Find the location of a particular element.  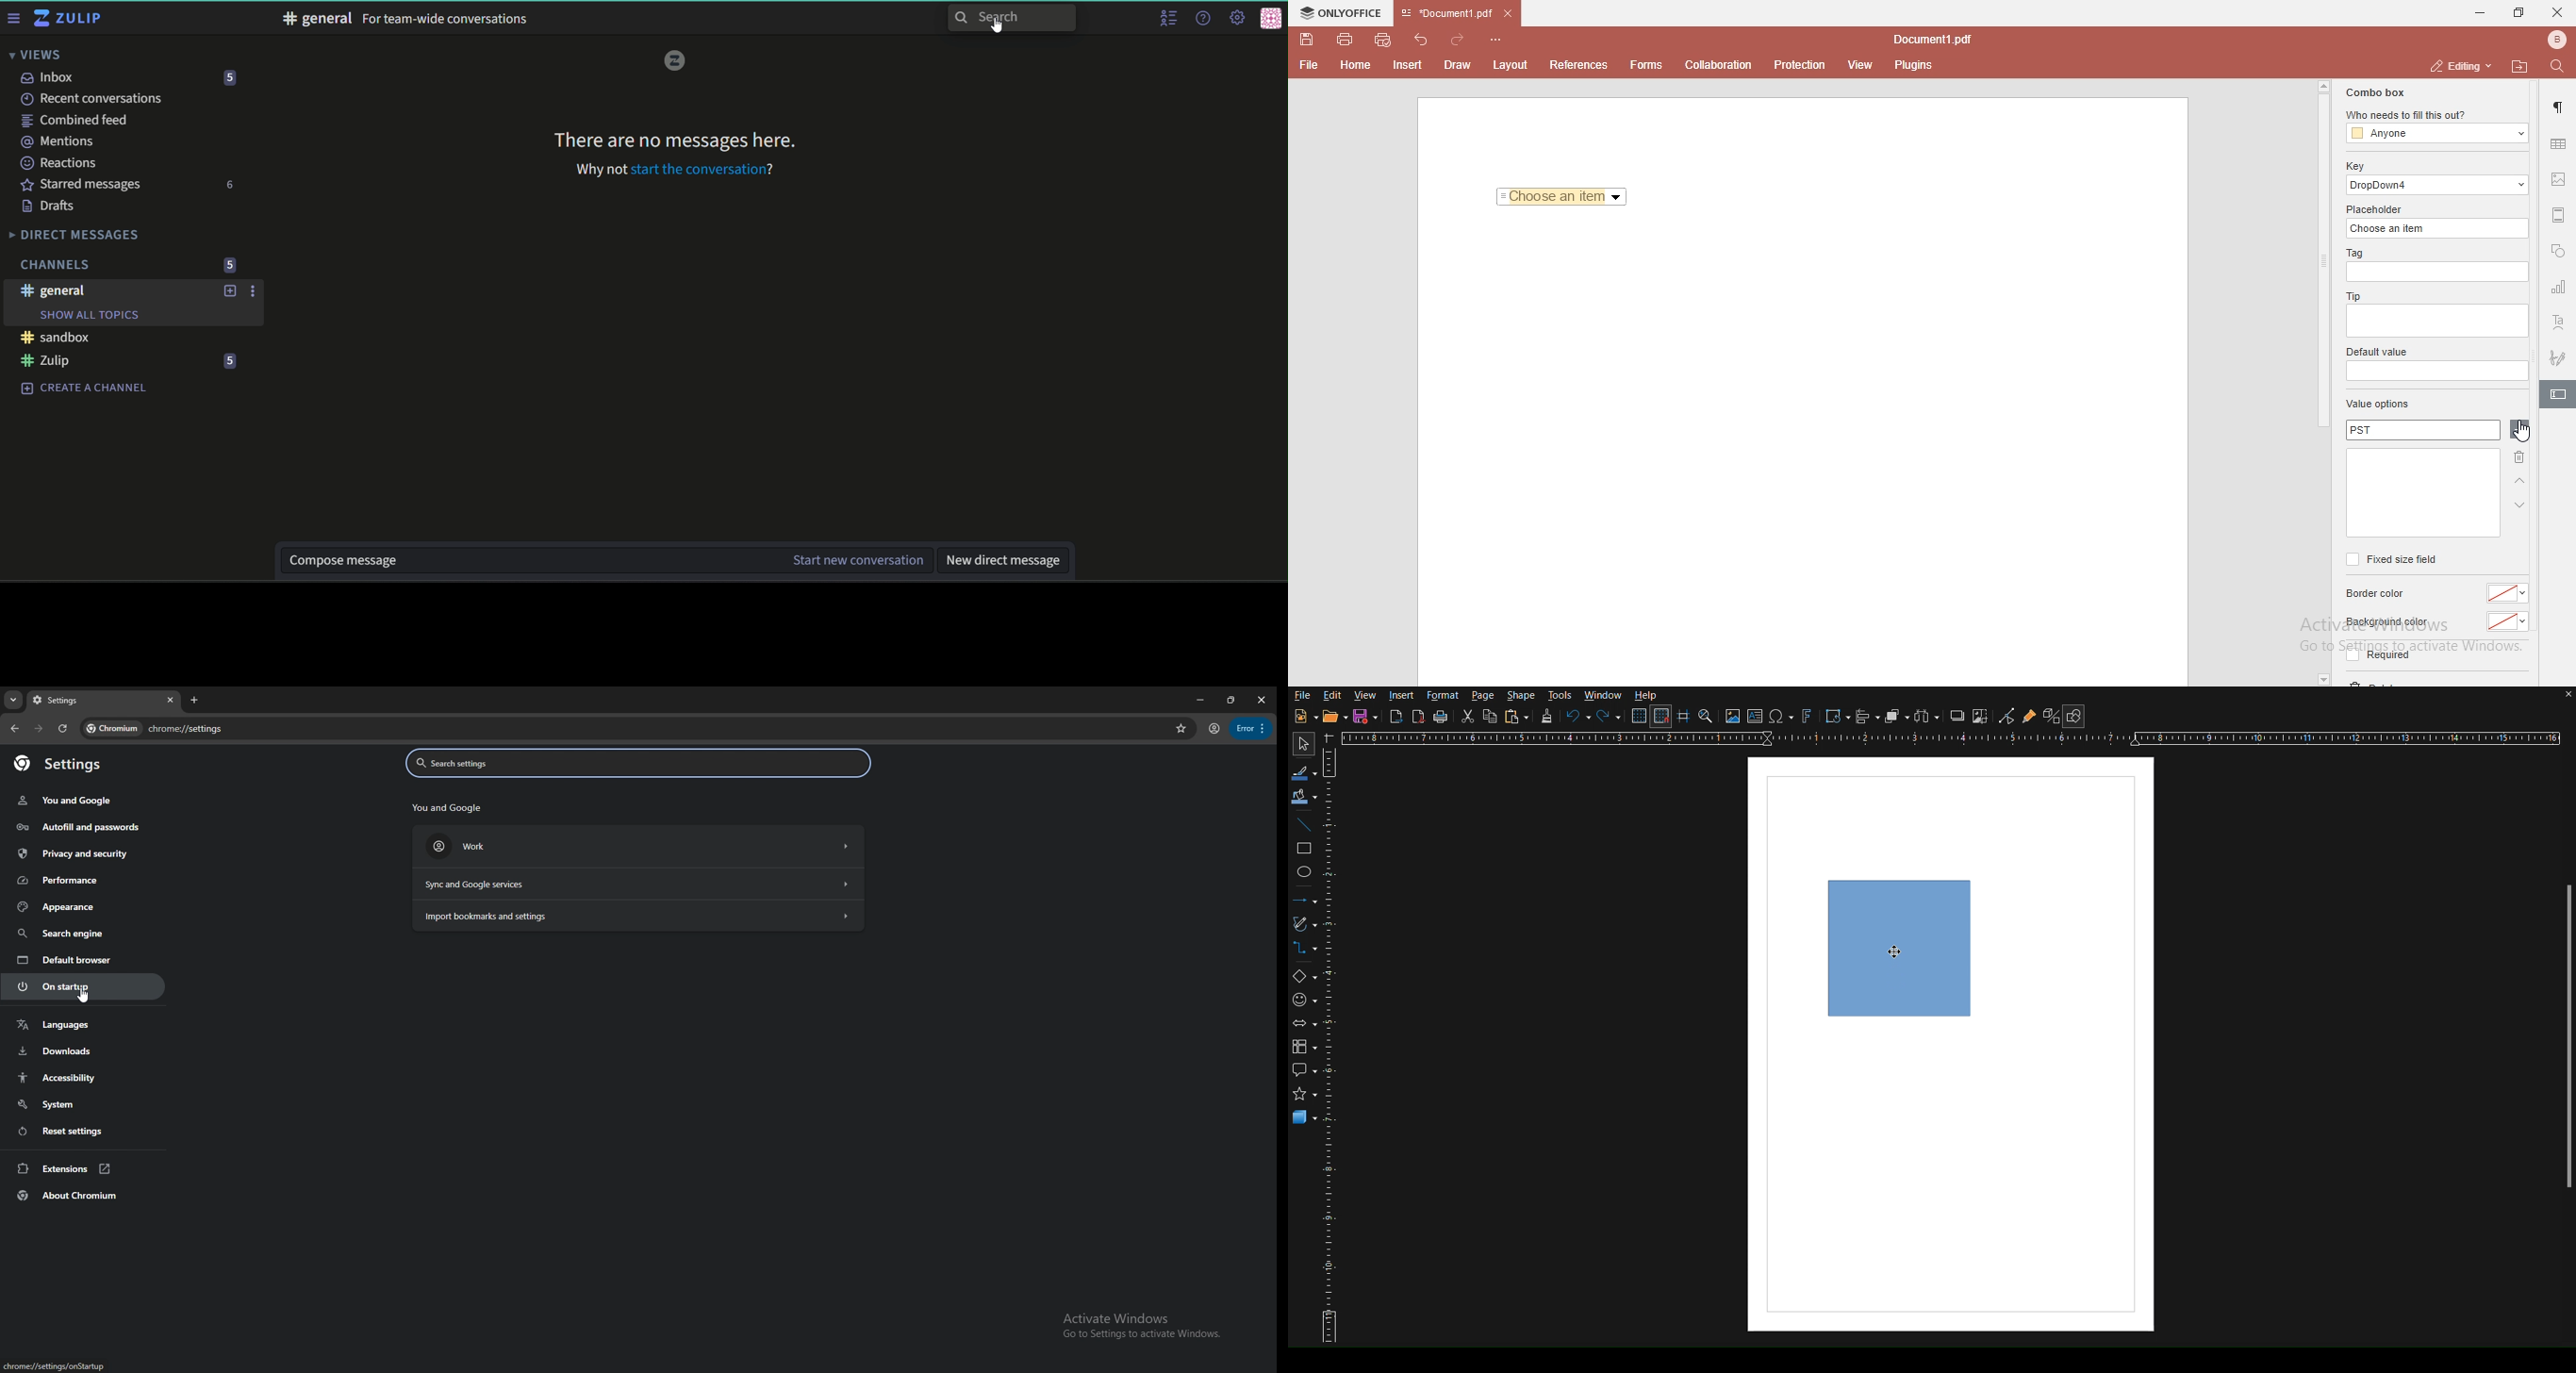

Fill Color is located at coordinates (1304, 796).